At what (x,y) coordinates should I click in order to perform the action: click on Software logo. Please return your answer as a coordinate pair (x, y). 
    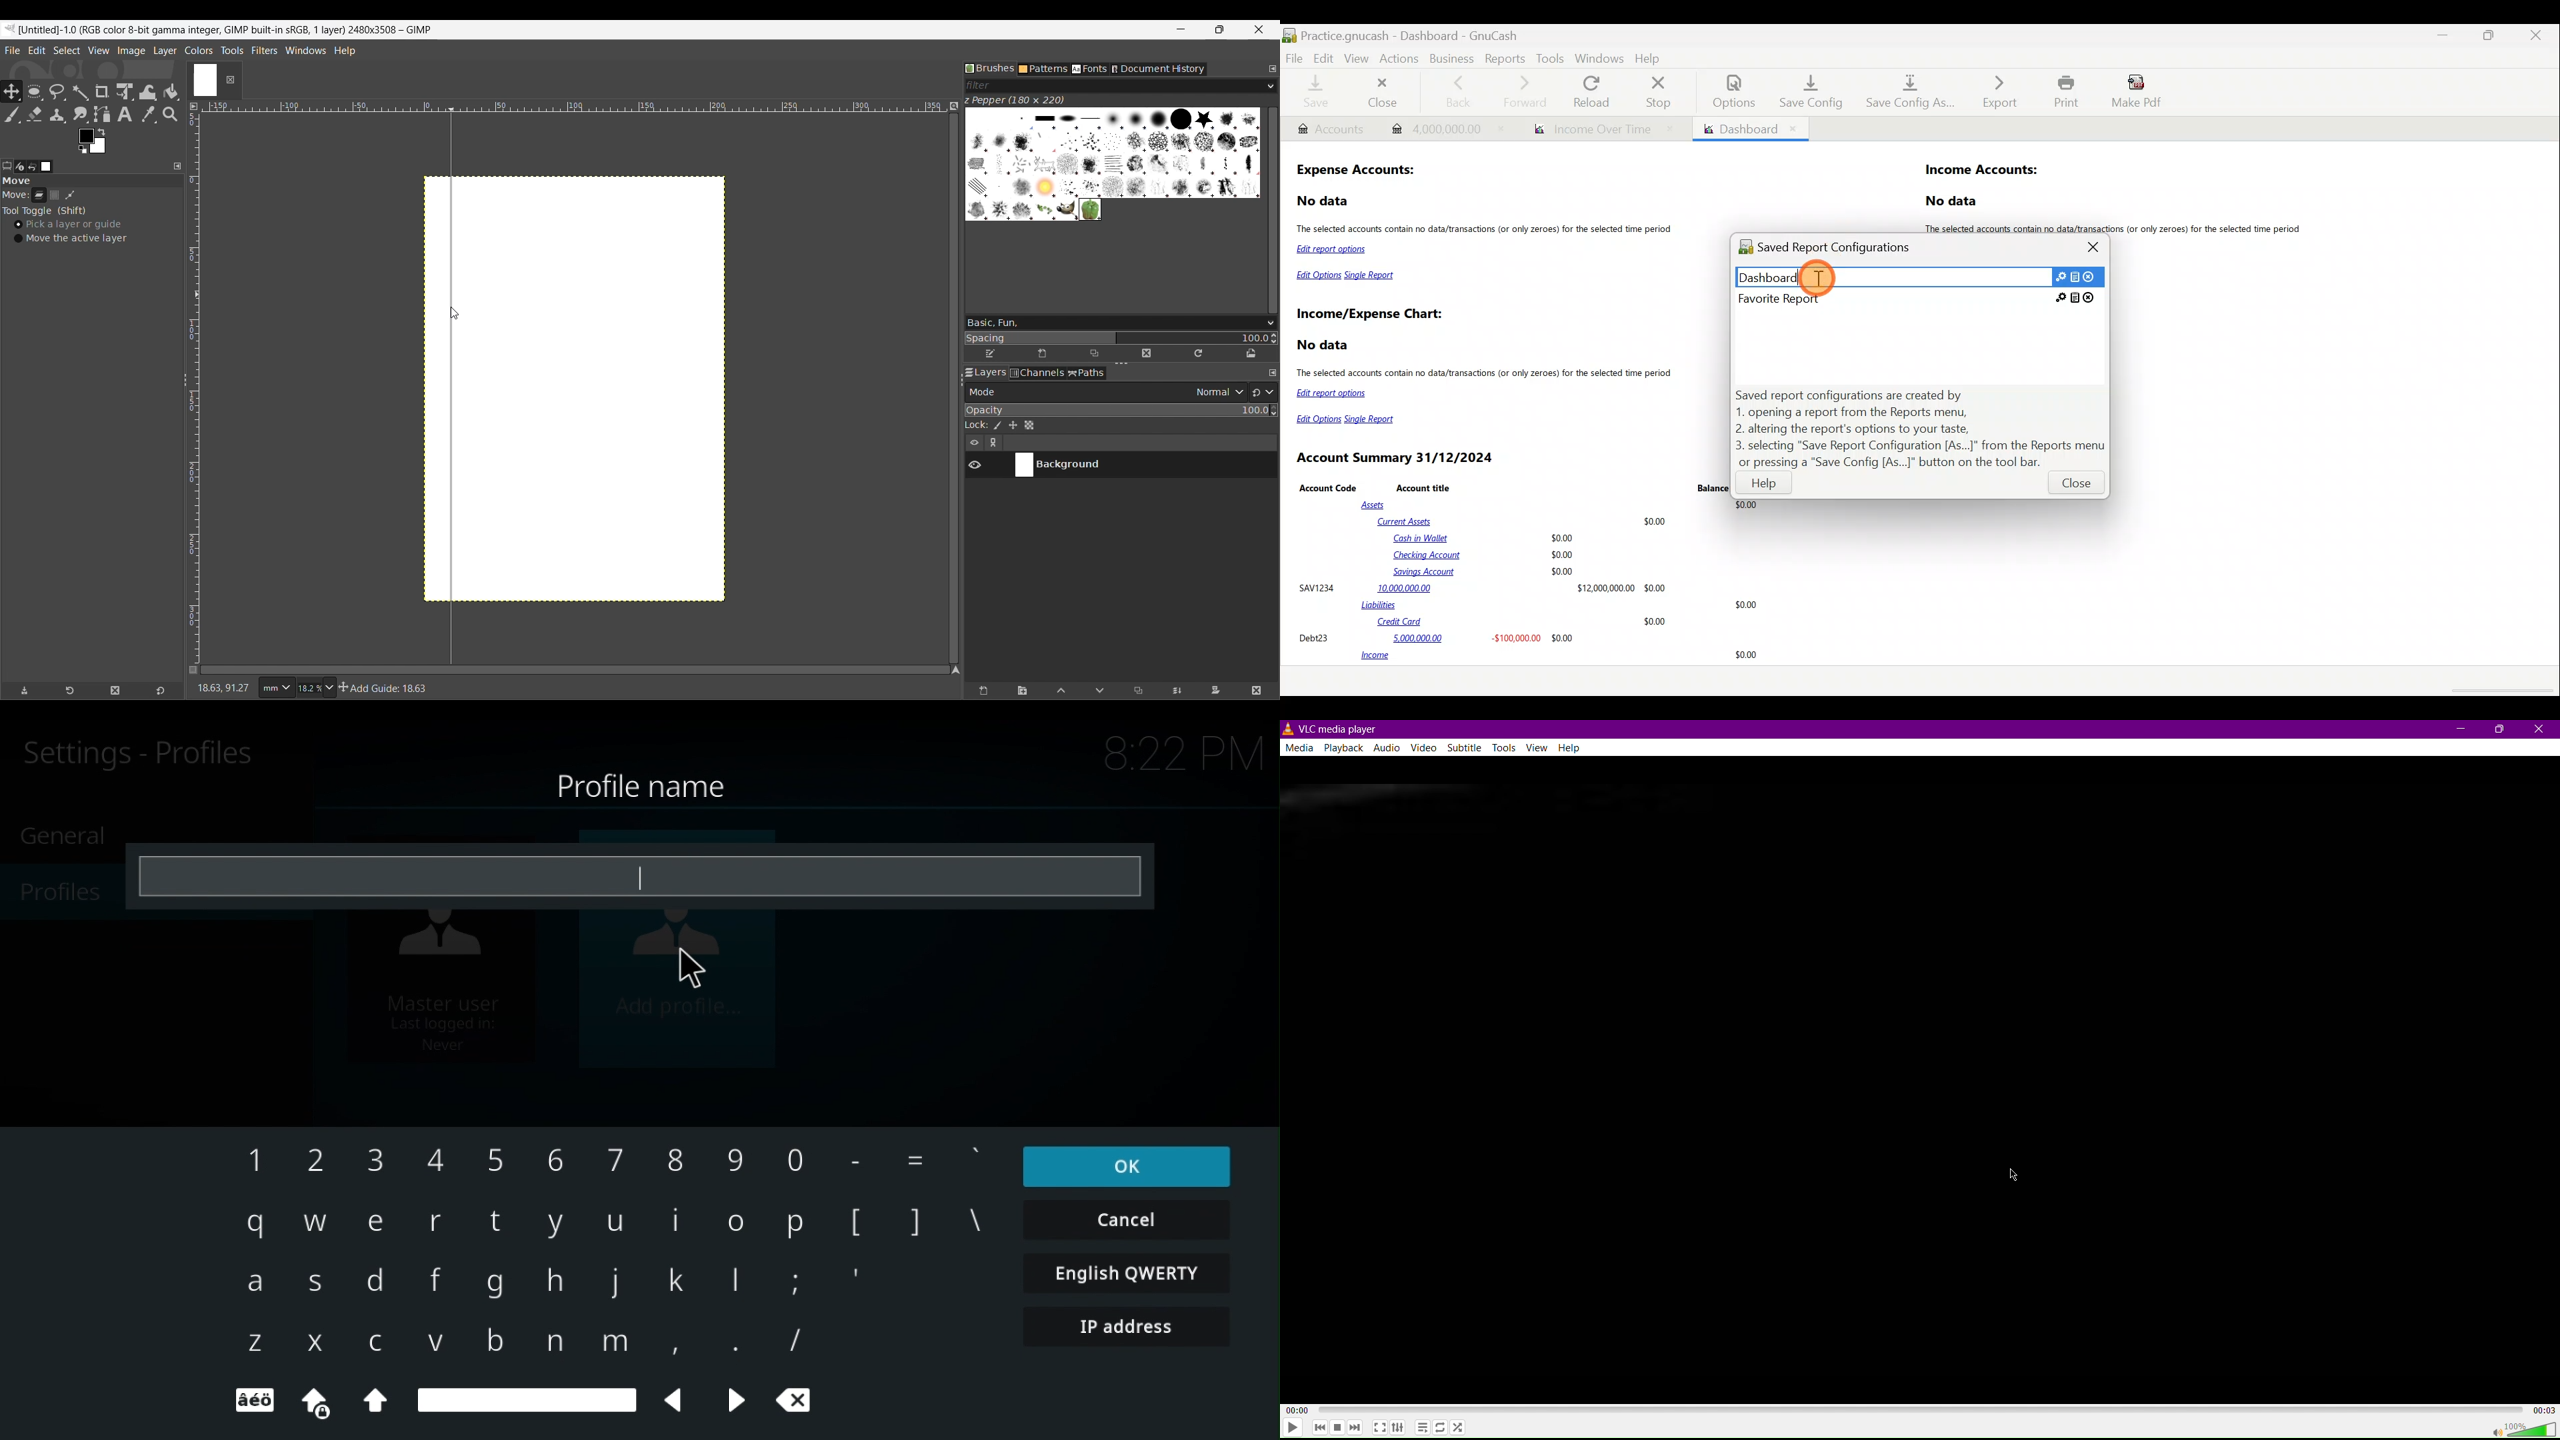
    Looking at the image, I should click on (10, 29).